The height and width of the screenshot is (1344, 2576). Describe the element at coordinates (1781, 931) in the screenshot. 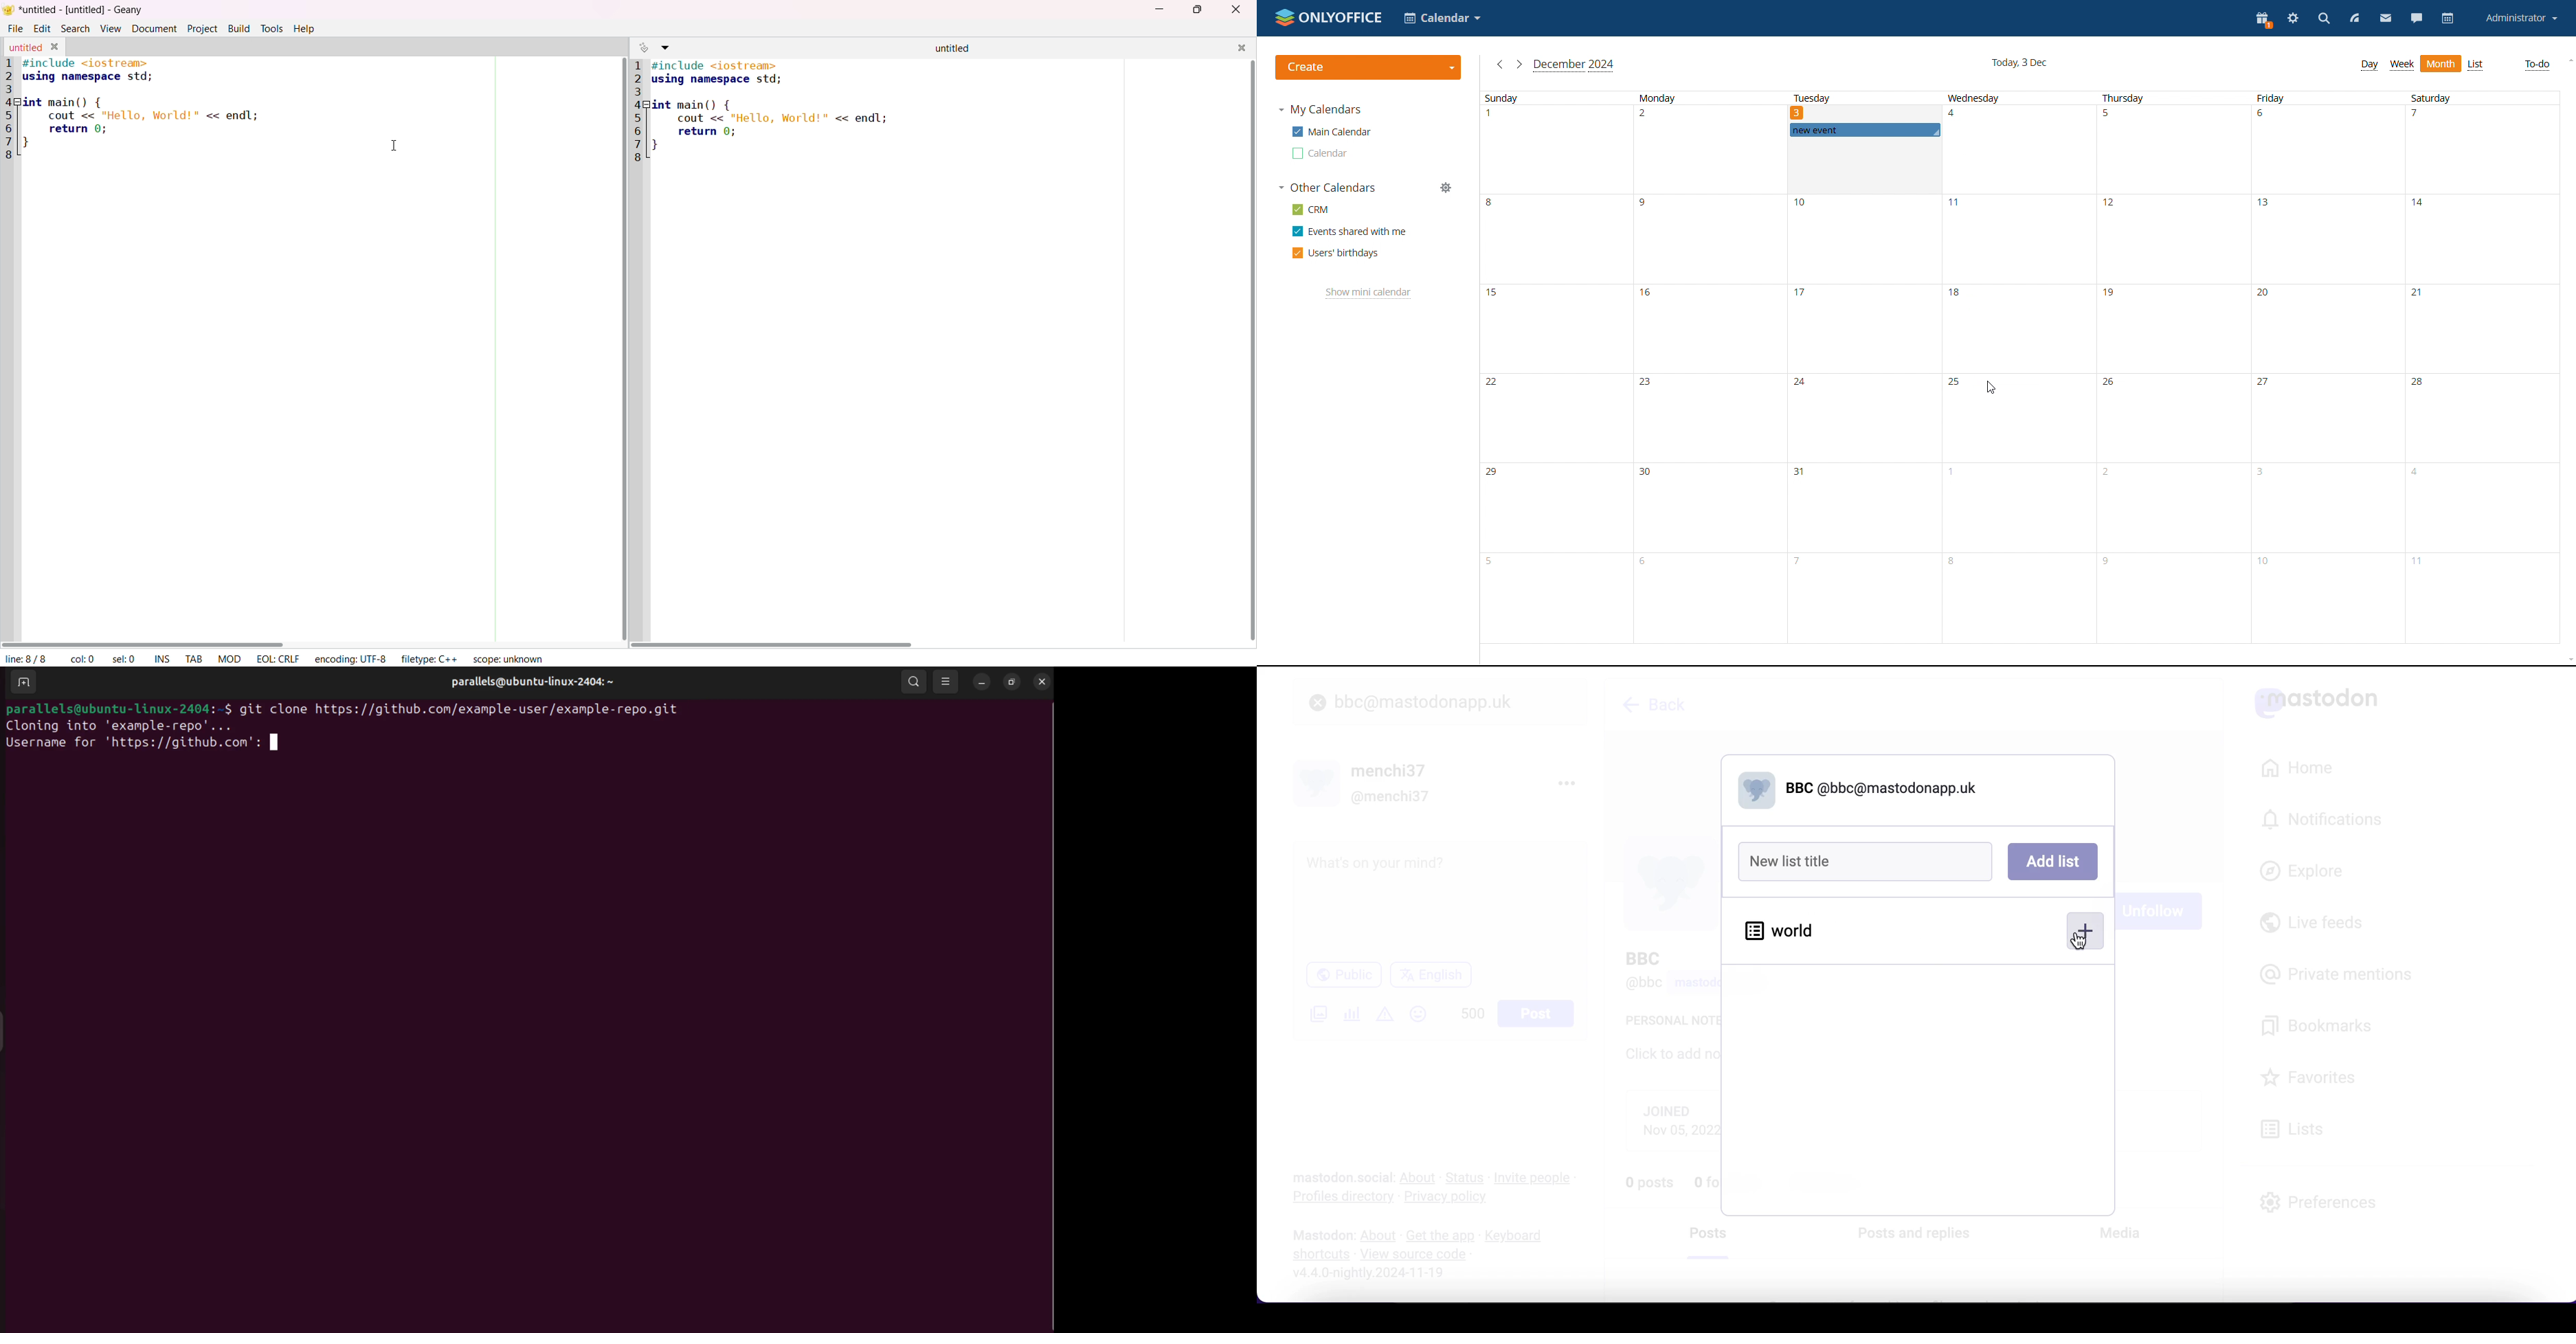

I see `world` at that location.